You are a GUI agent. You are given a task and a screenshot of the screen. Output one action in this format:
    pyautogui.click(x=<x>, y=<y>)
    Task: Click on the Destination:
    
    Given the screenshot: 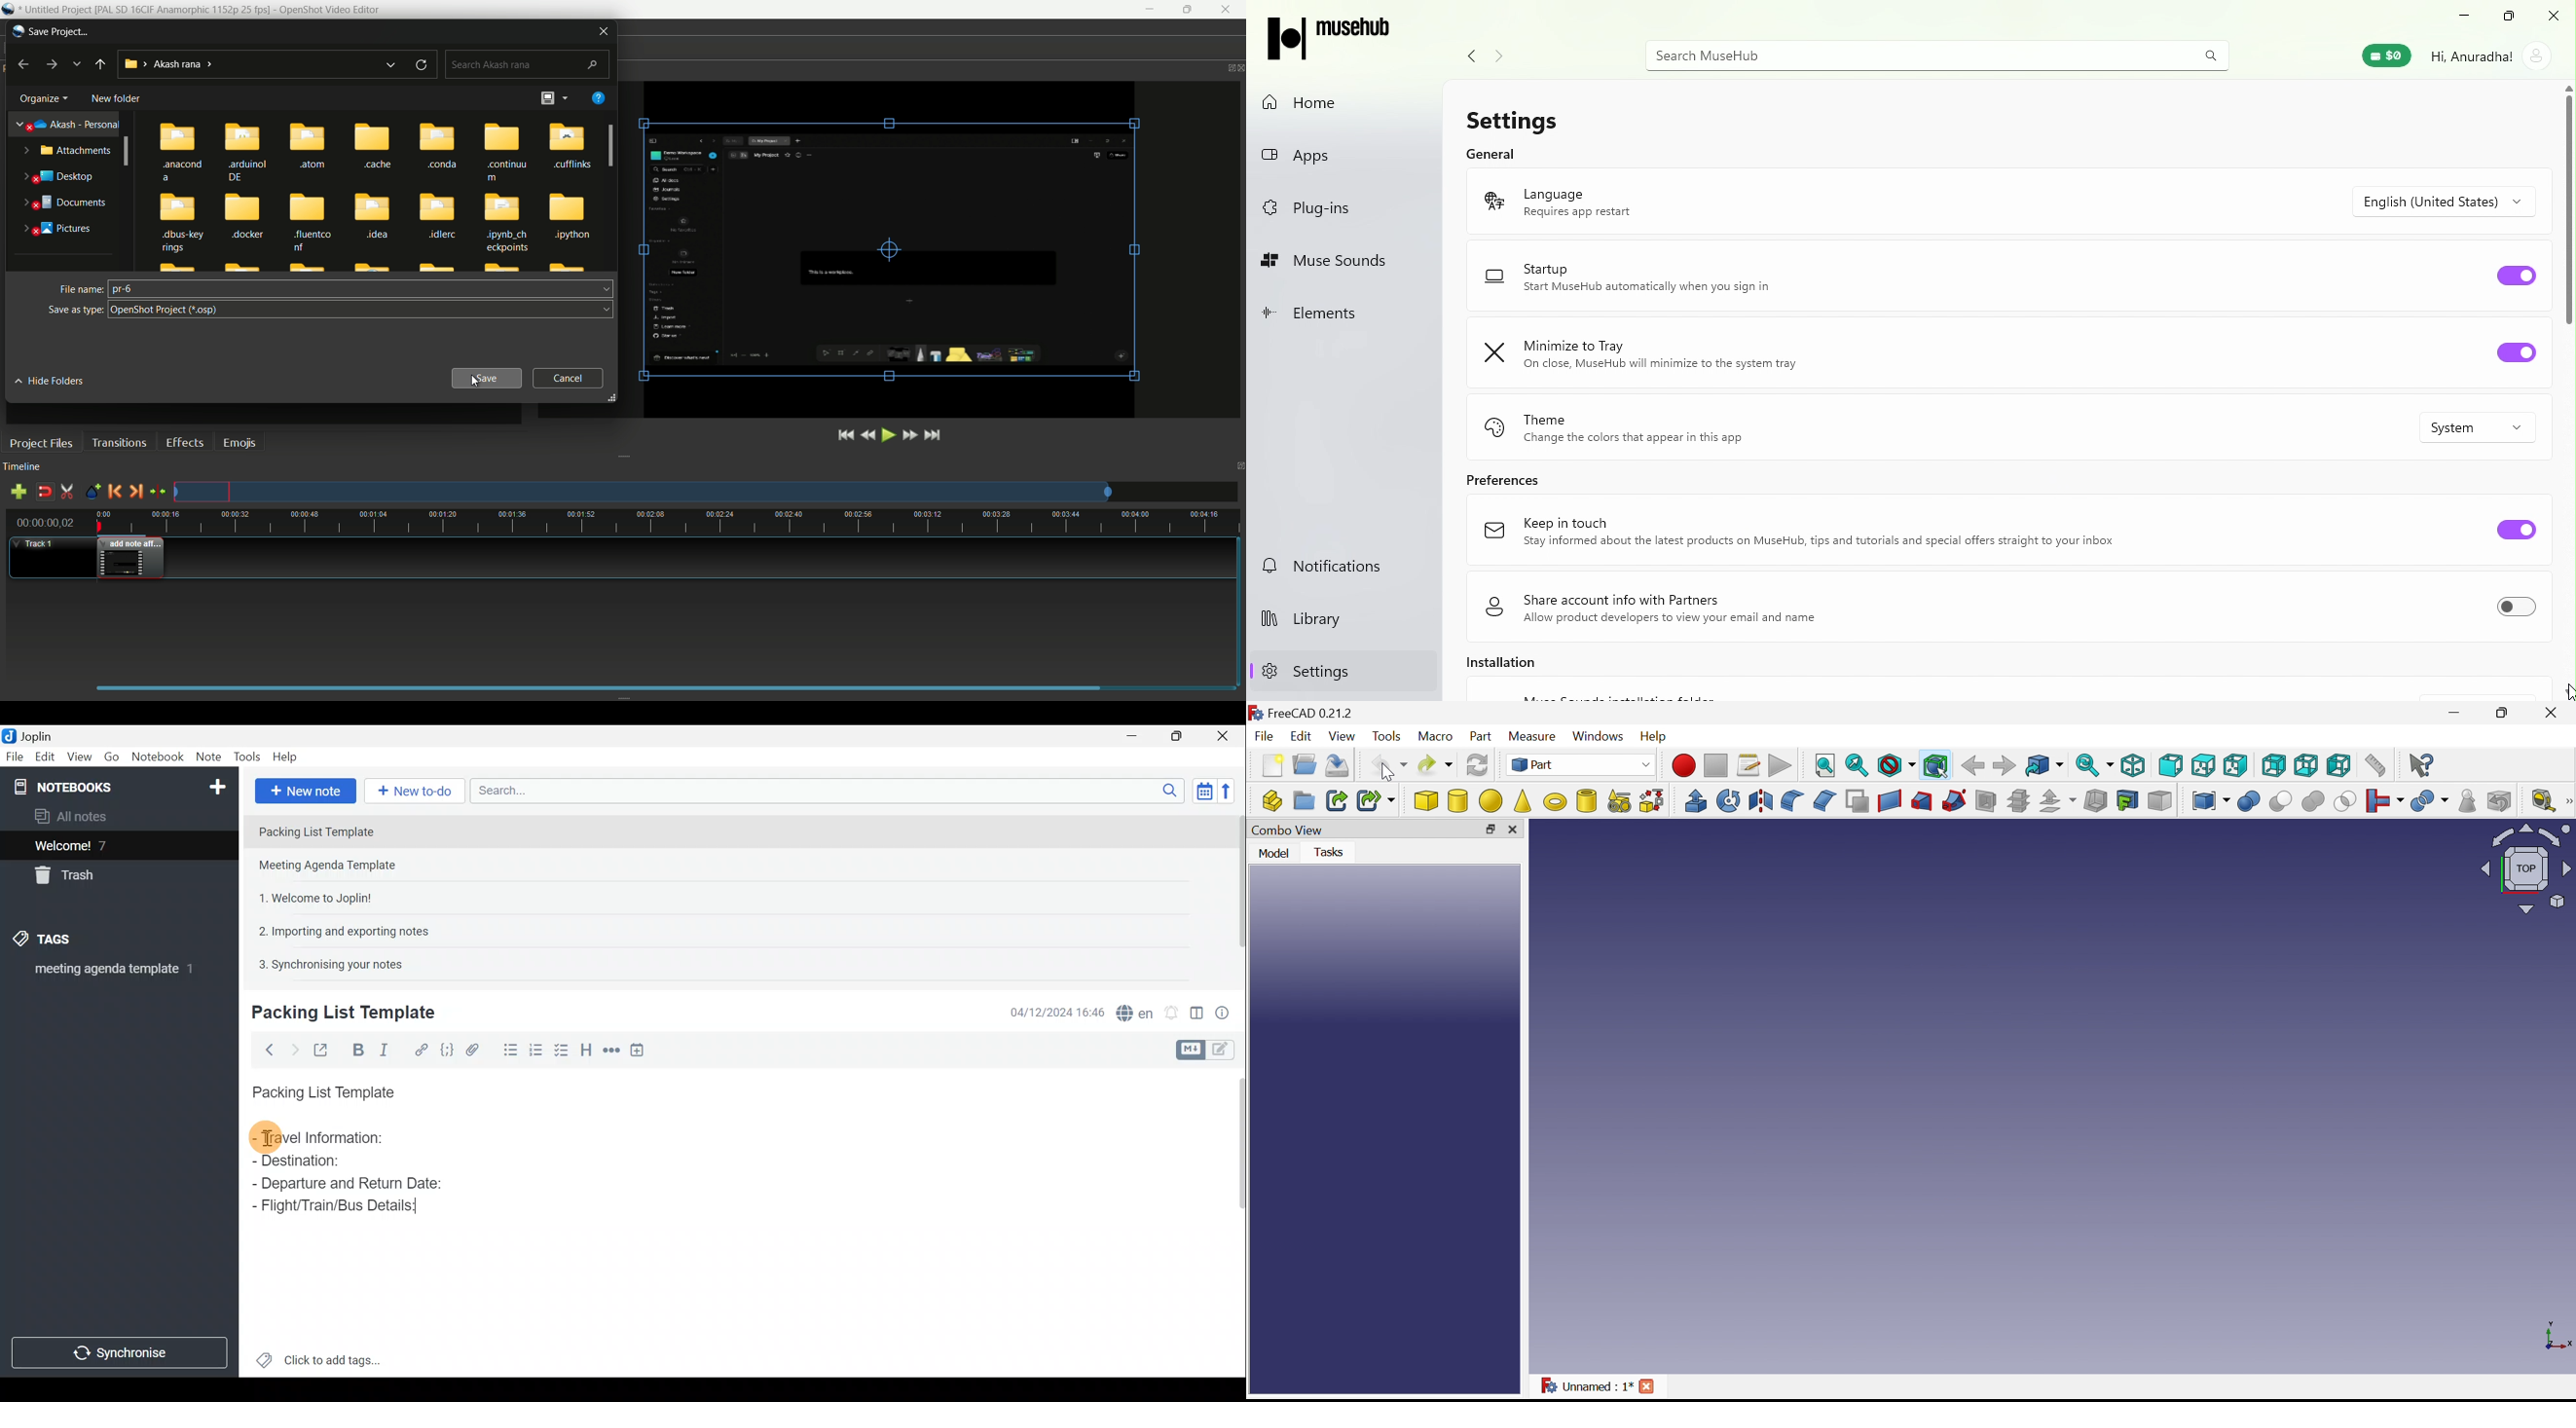 What is the action you would take?
    pyautogui.click(x=330, y=1162)
    